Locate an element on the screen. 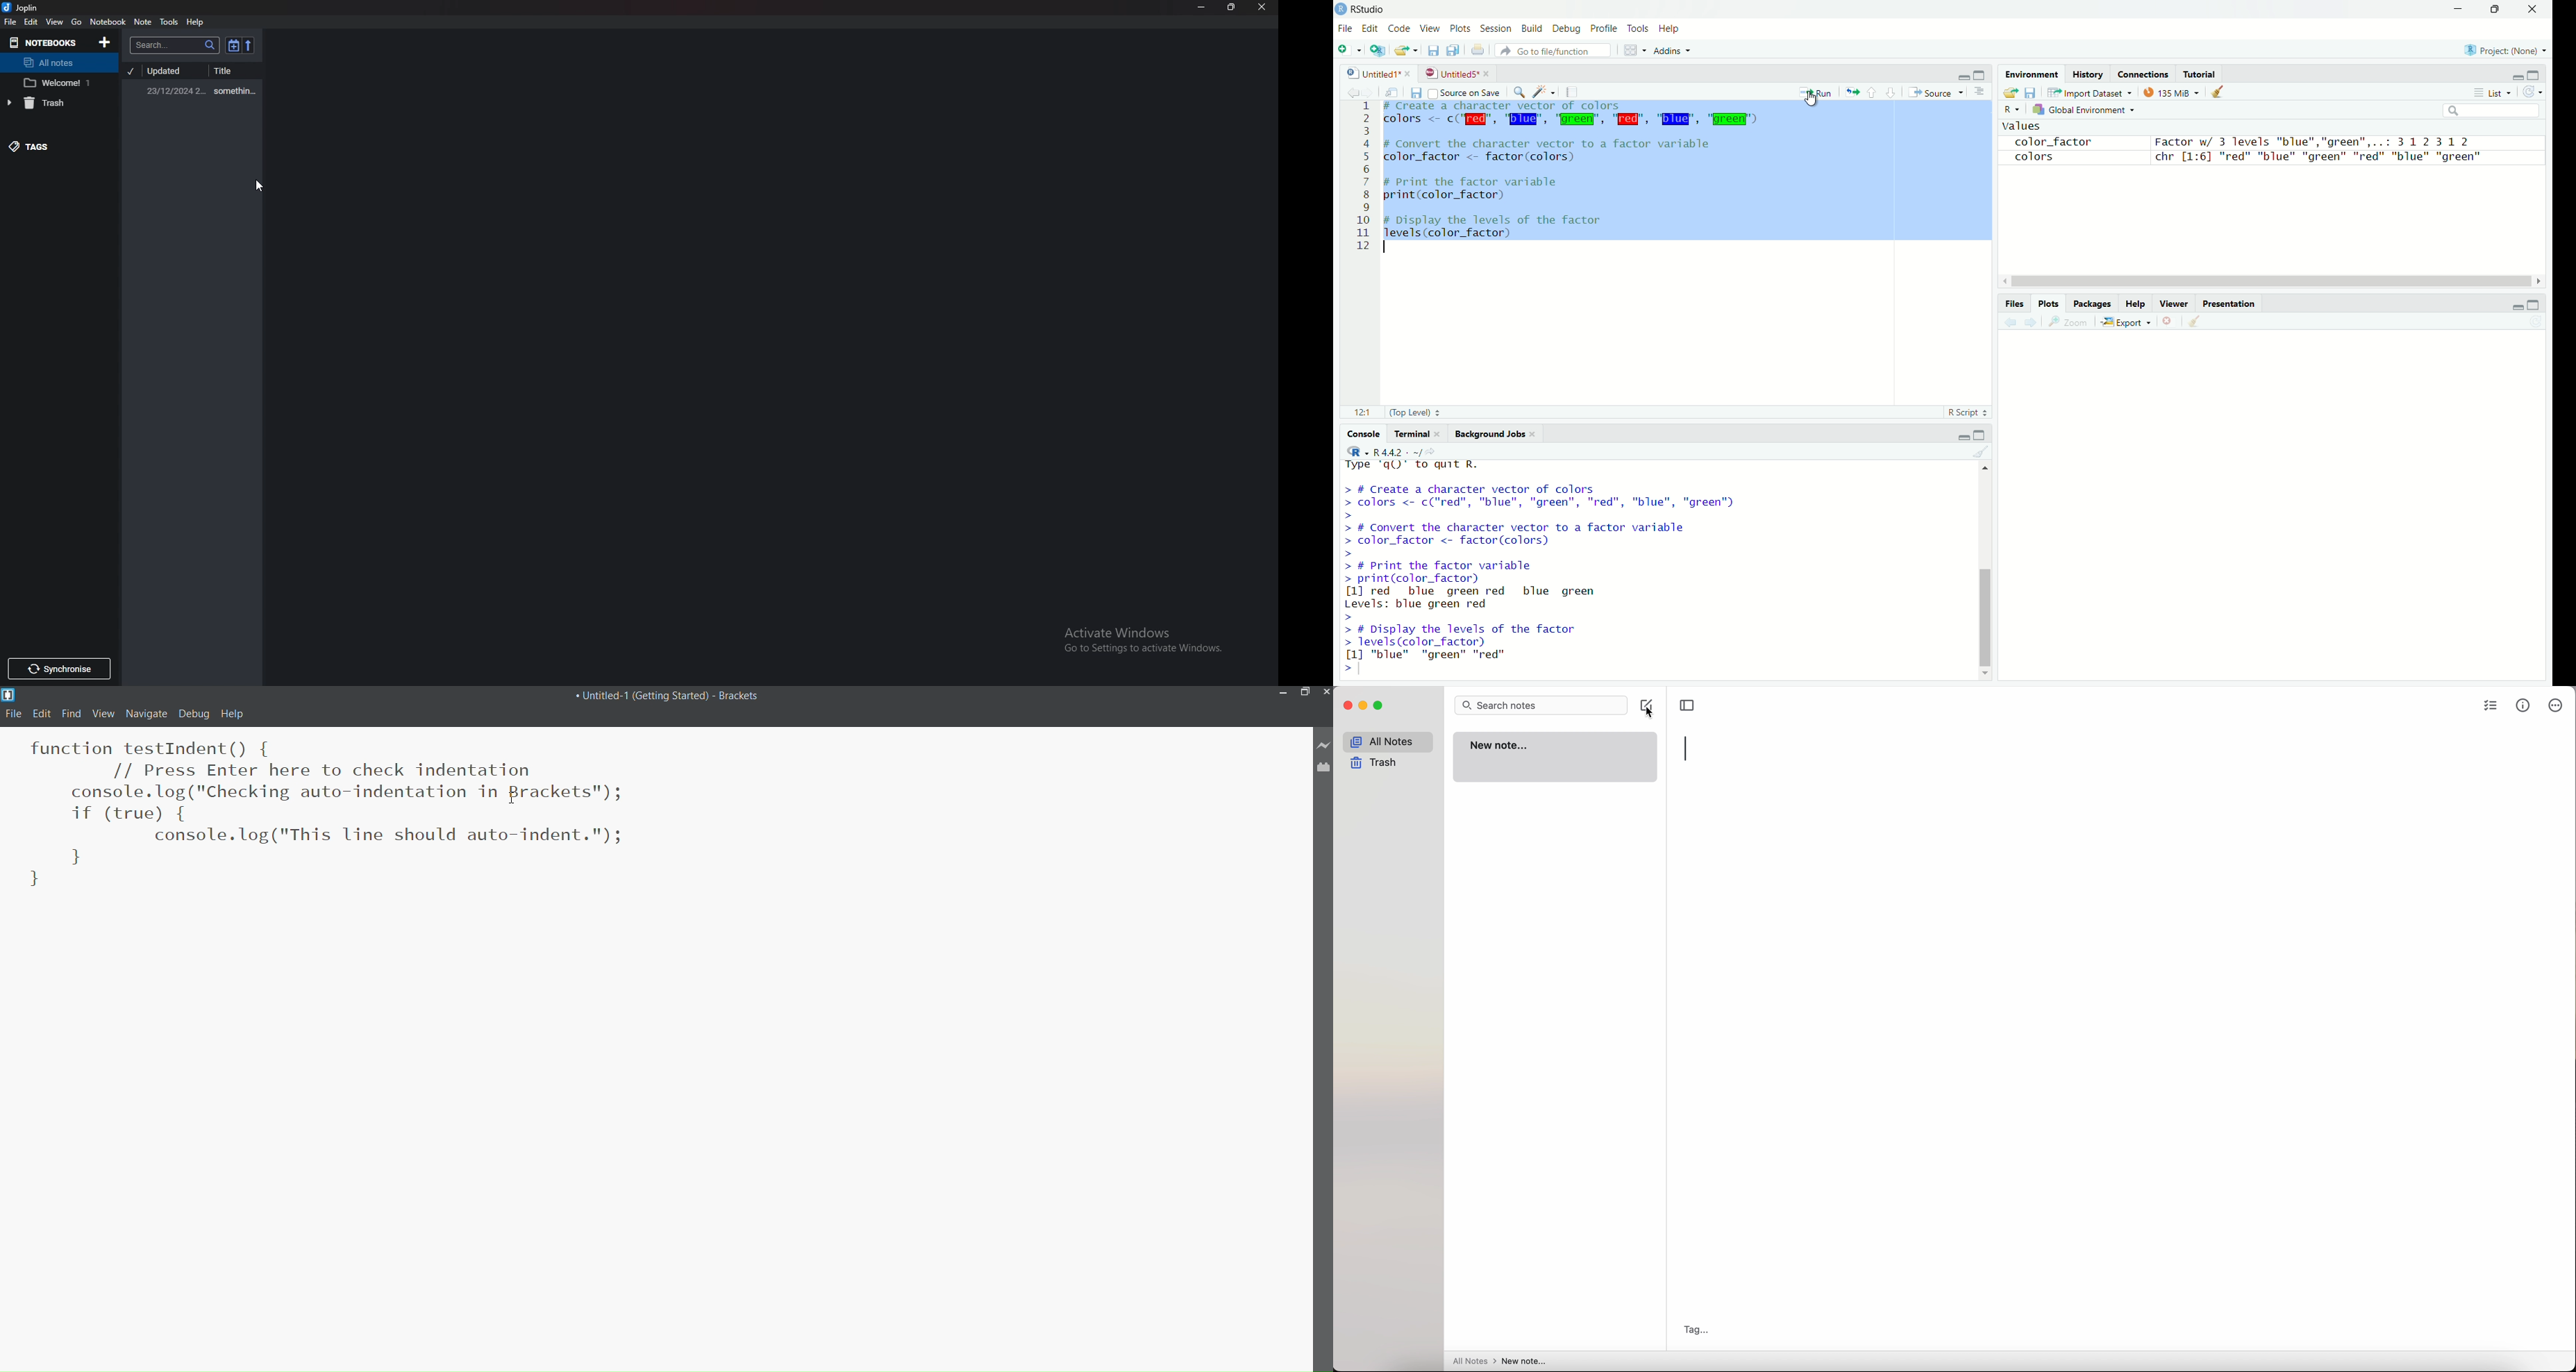 This screenshot has height=1372, width=2576. plots is located at coordinates (1461, 29).